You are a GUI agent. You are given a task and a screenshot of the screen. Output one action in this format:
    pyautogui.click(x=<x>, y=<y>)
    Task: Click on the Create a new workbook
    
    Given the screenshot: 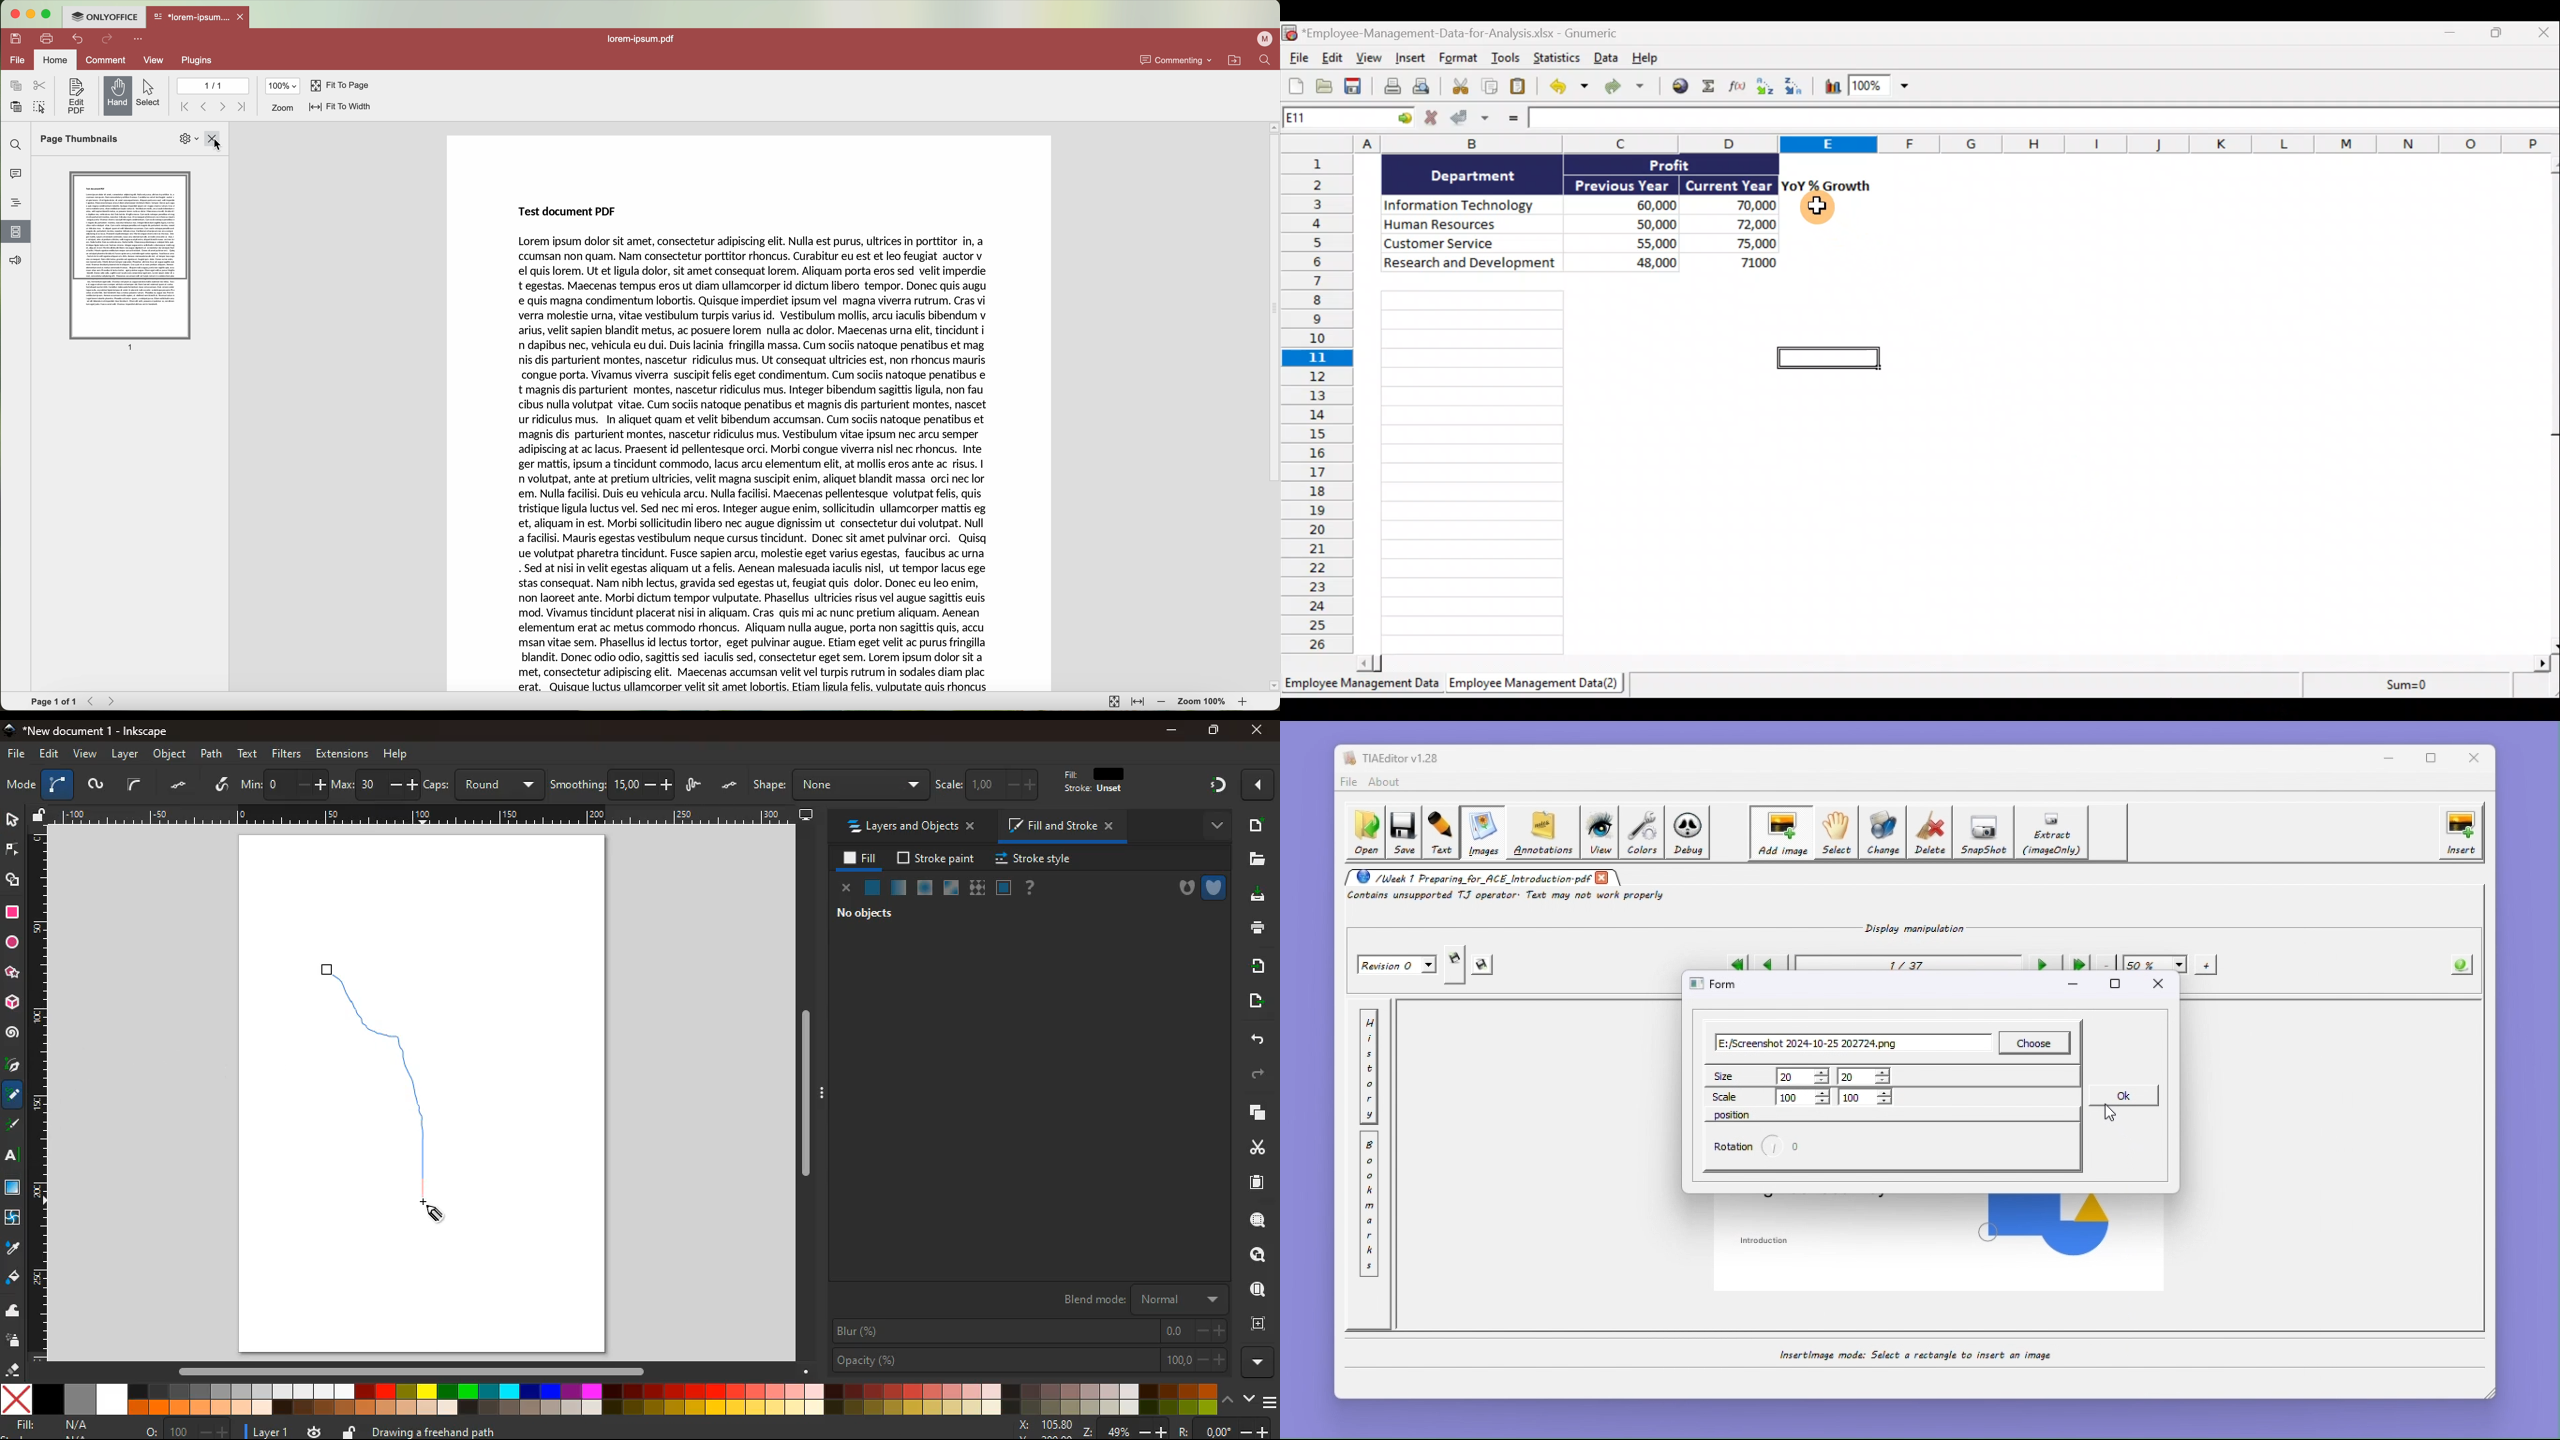 What is the action you would take?
    pyautogui.click(x=1296, y=84)
    